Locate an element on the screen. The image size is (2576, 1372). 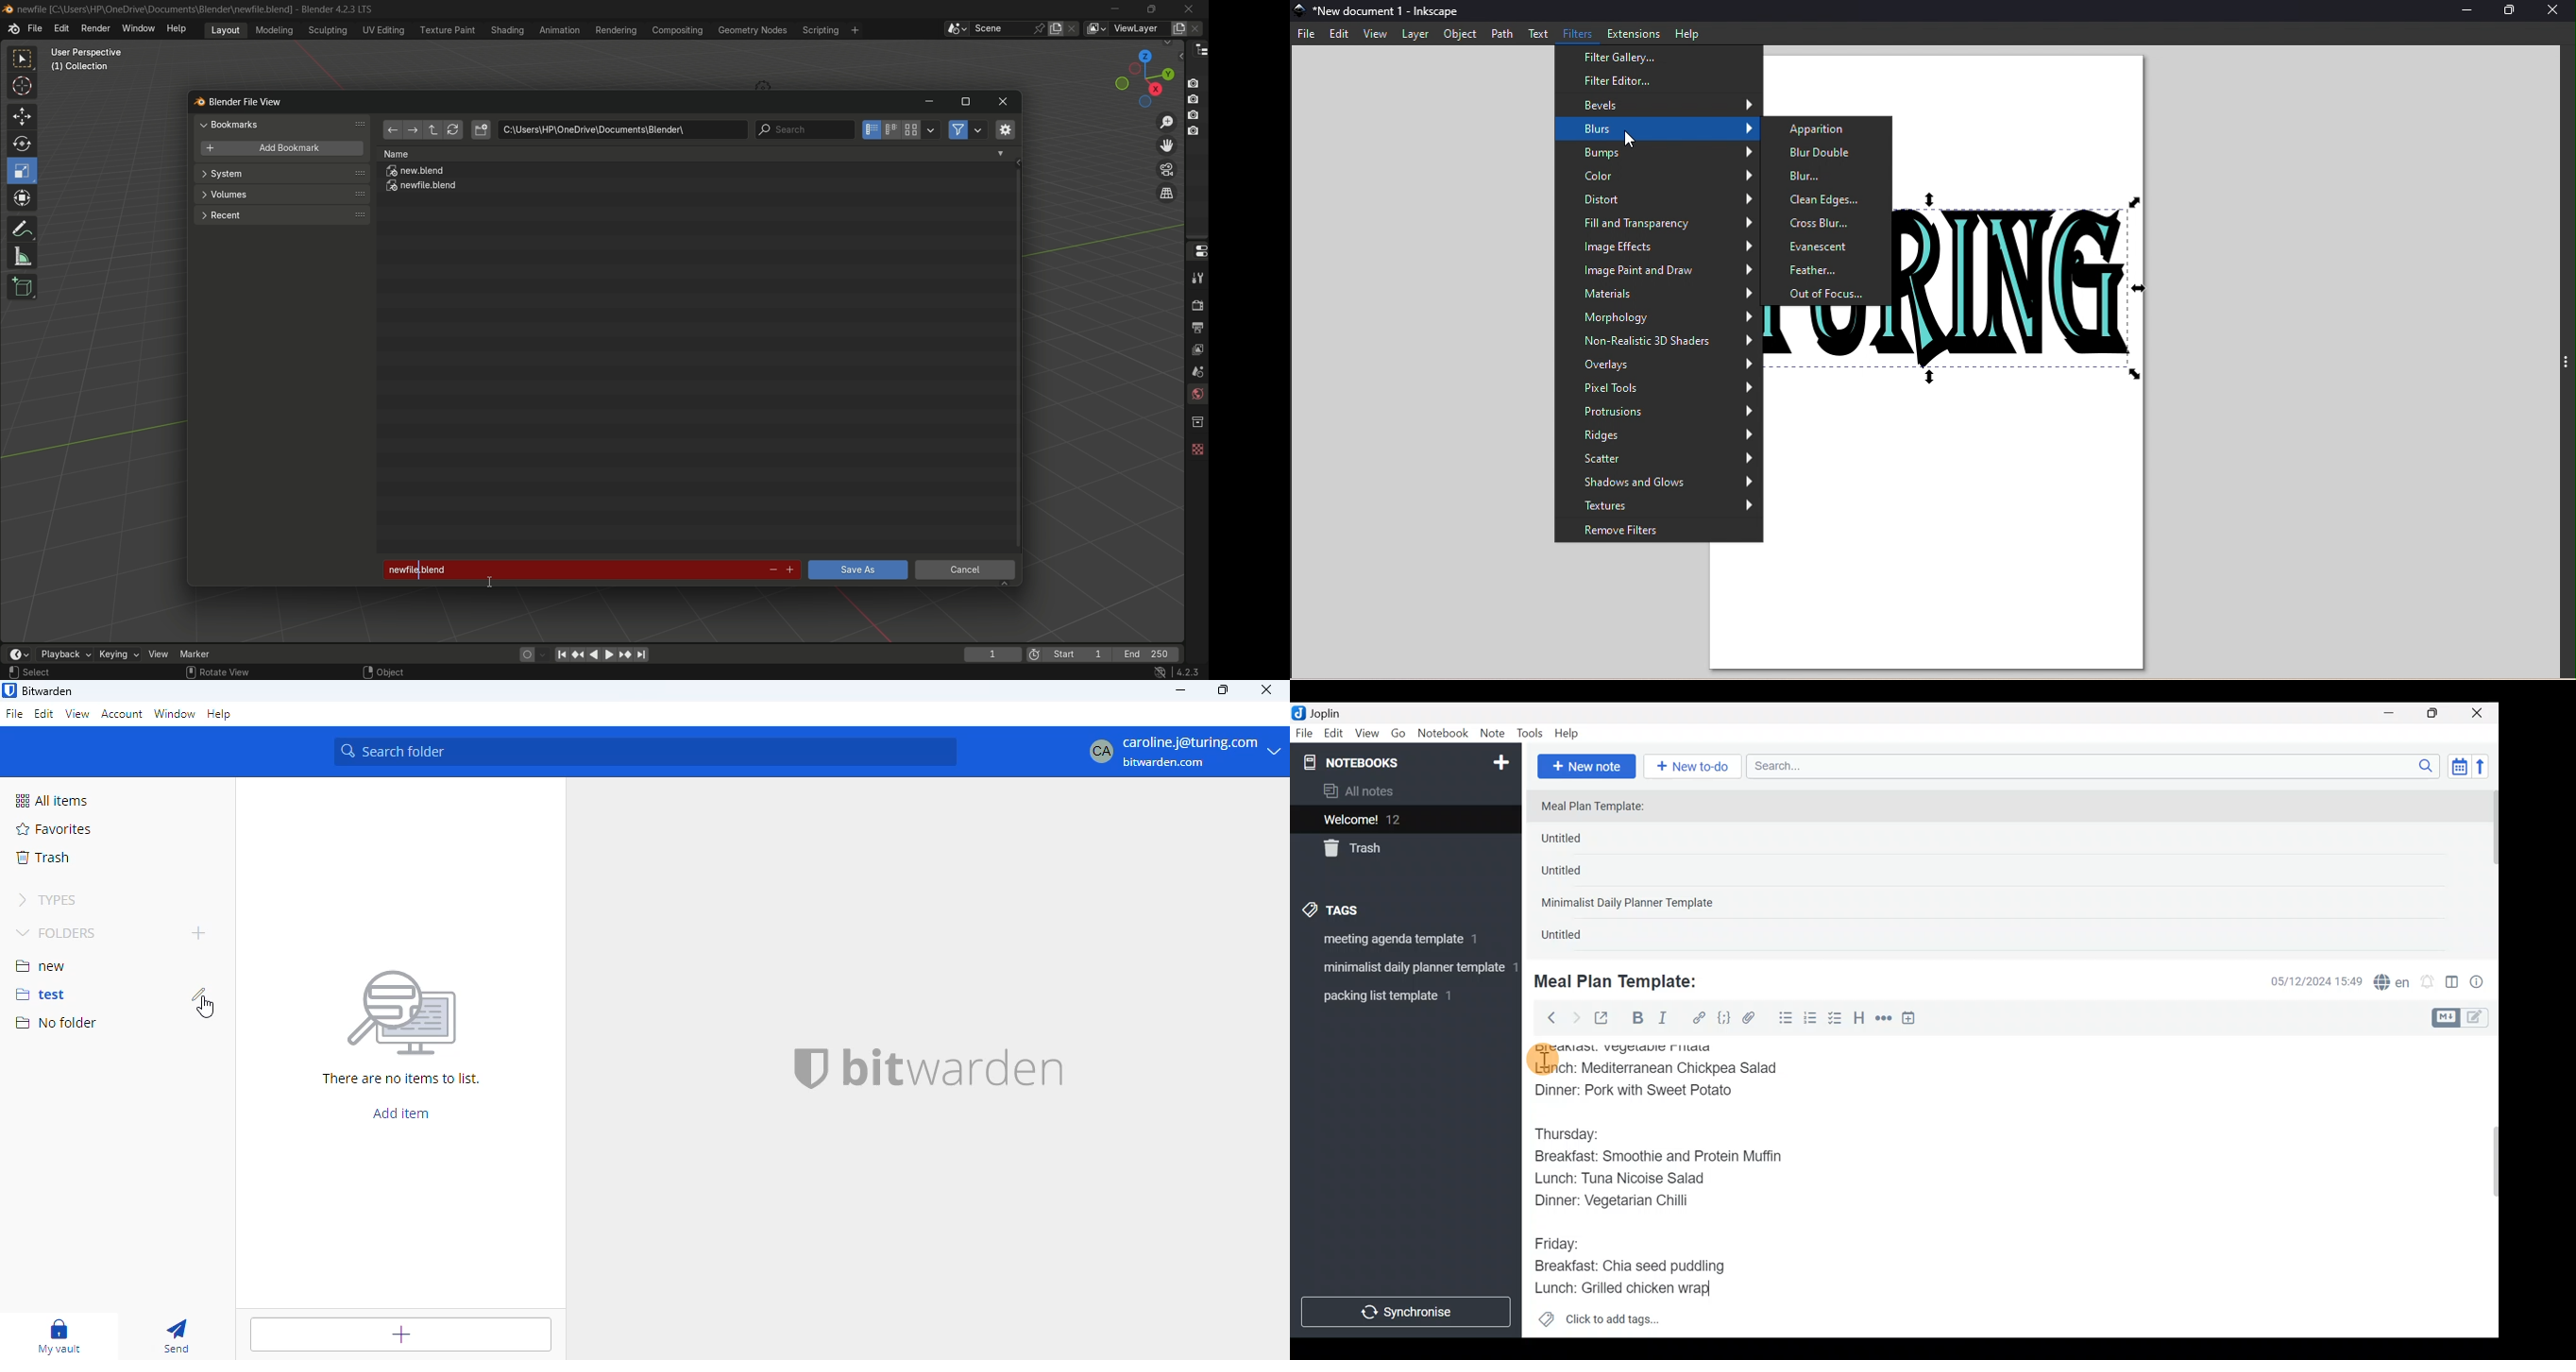
New is located at coordinates (1500, 760).